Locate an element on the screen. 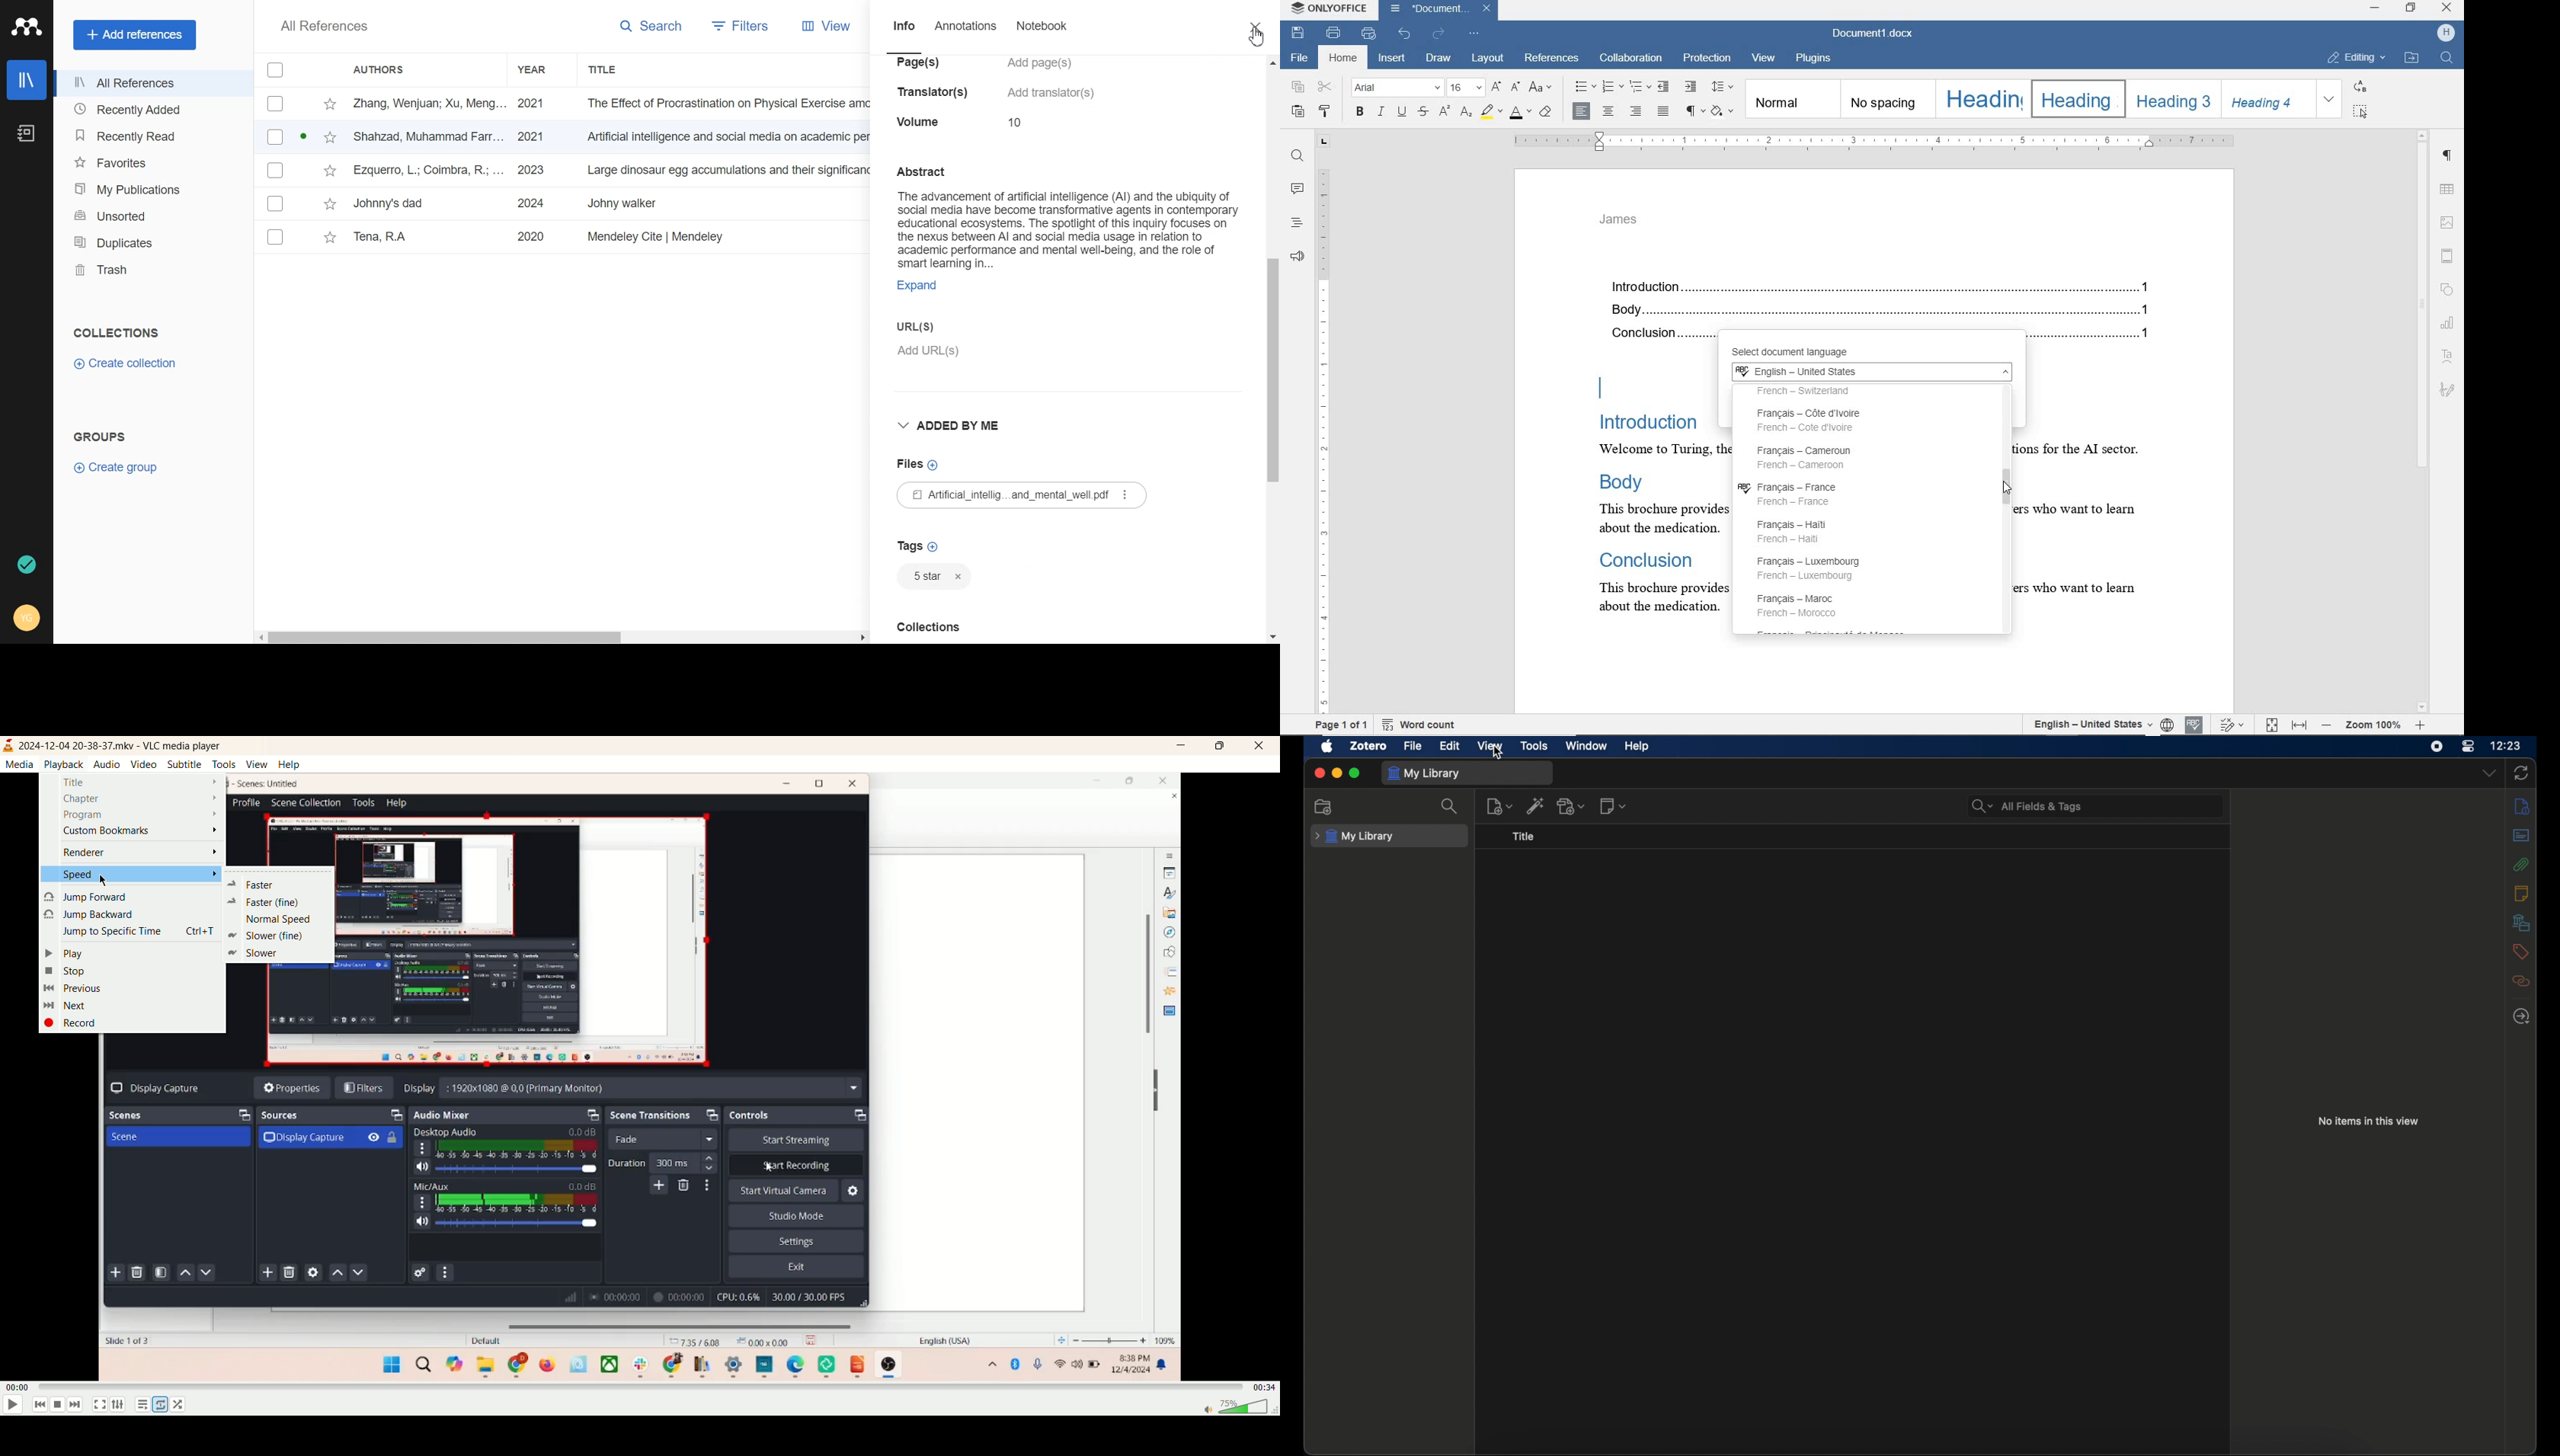  tools is located at coordinates (225, 765).